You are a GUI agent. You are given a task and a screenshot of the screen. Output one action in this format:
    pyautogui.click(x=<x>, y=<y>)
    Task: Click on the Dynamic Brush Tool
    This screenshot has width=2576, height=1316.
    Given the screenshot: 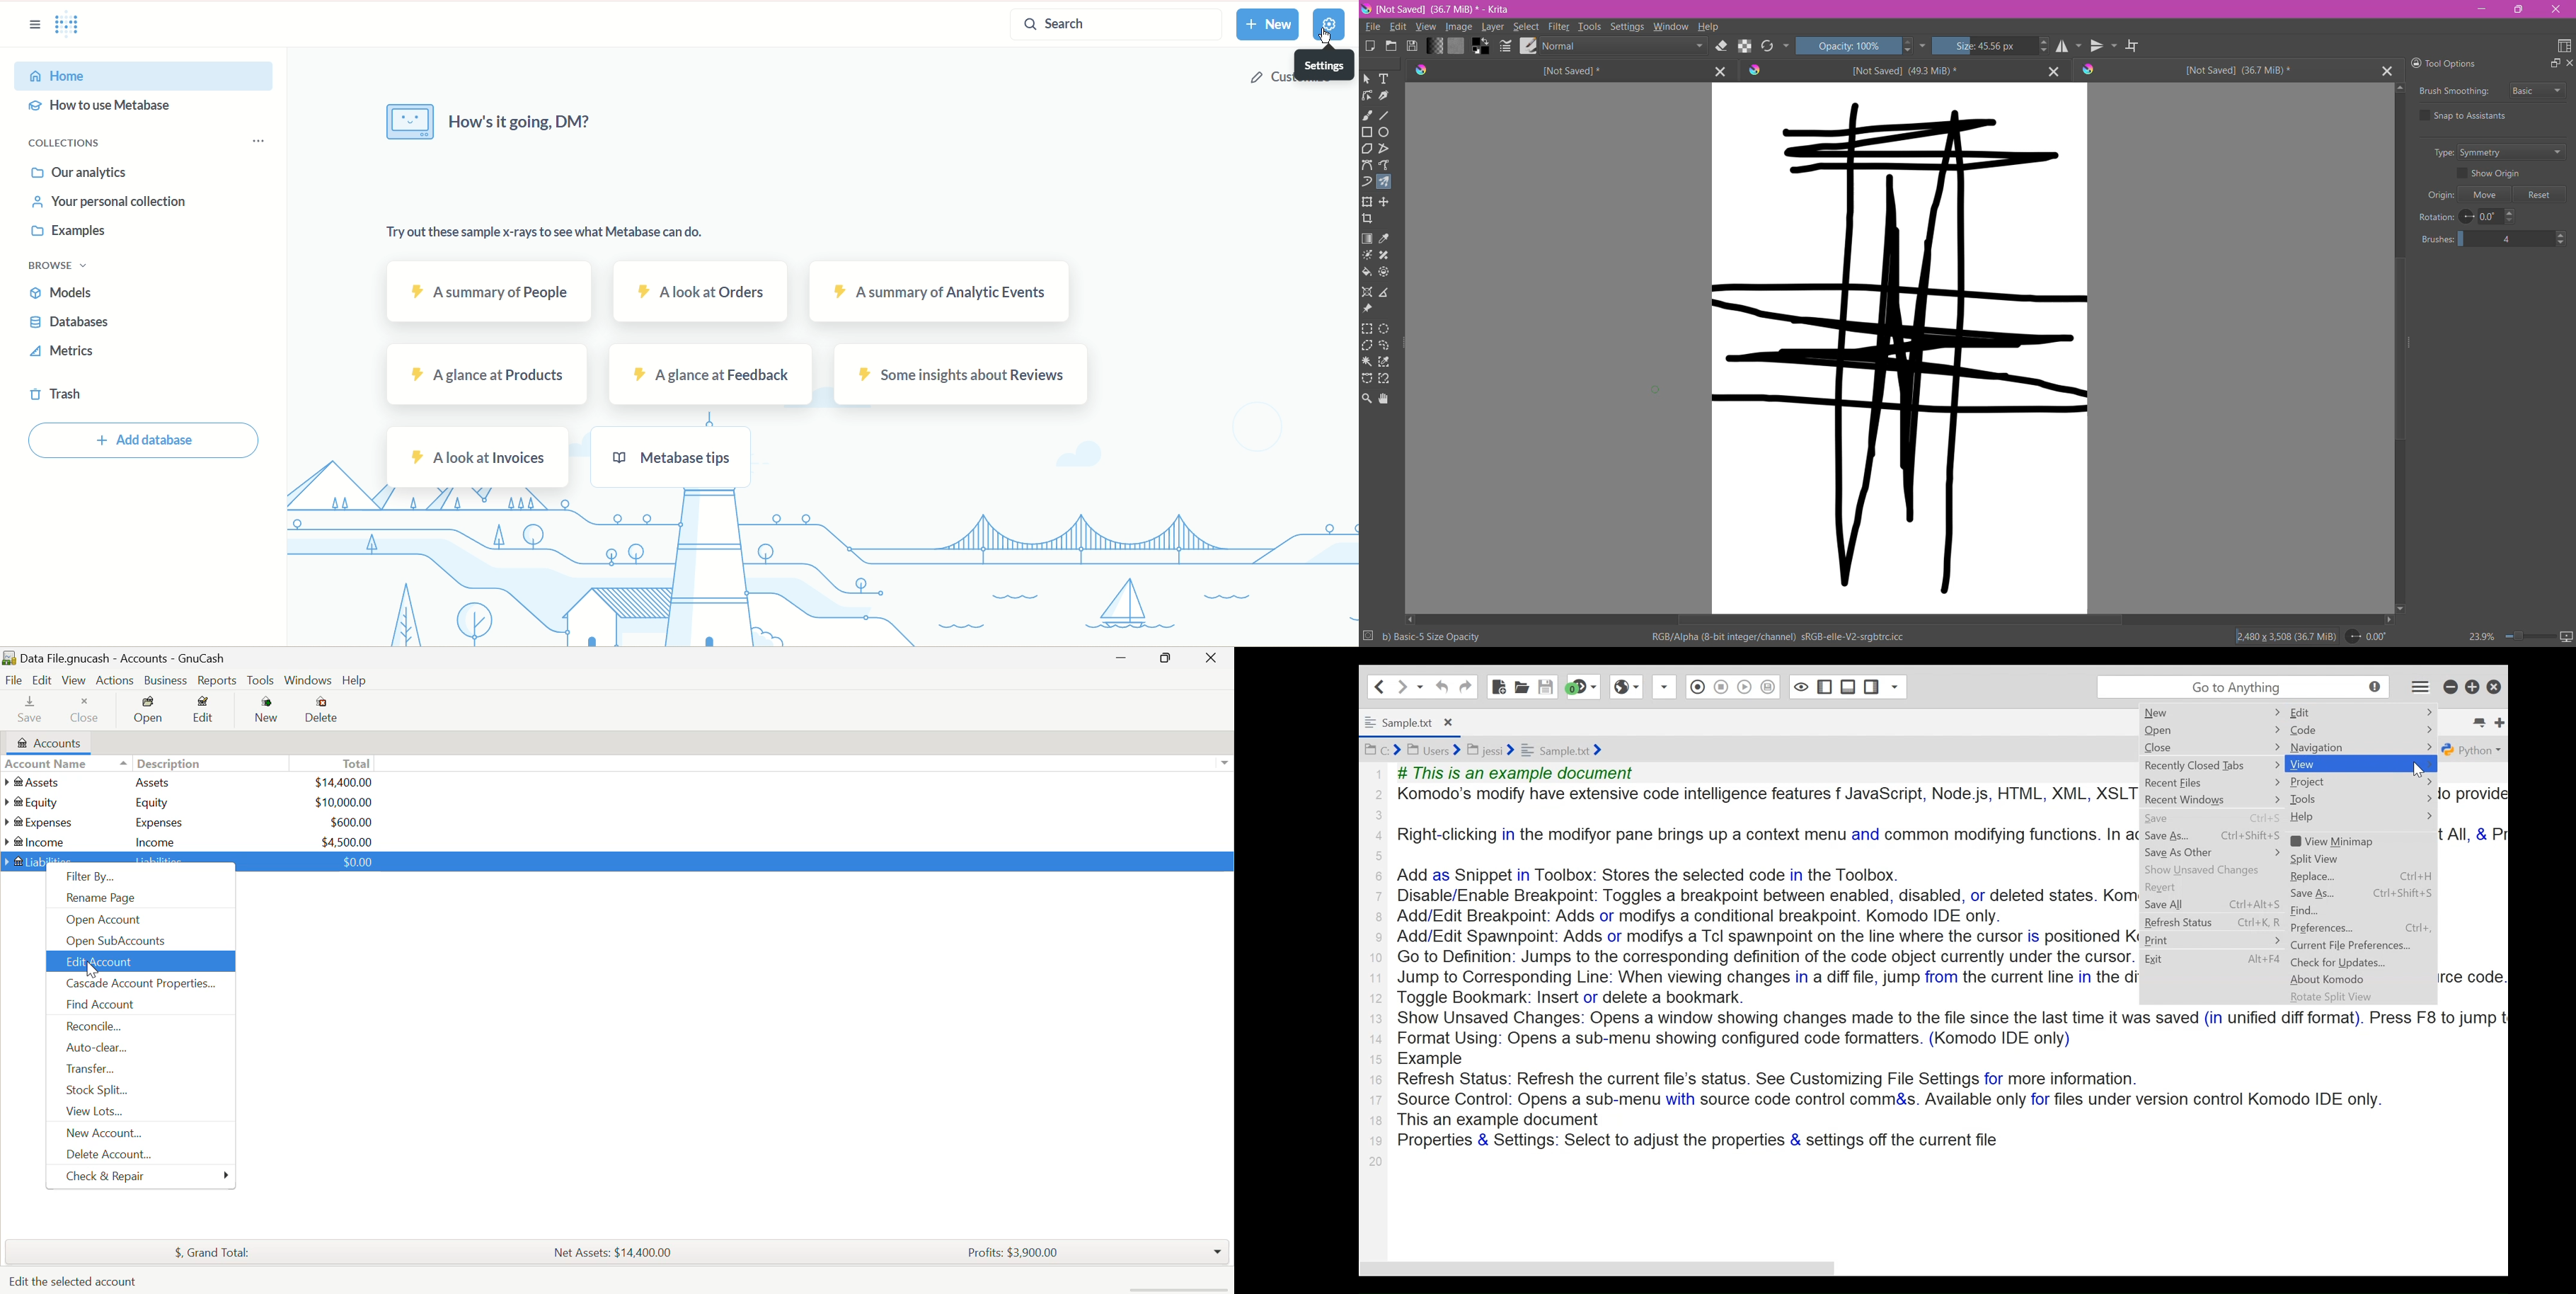 What is the action you would take?
    pyautogui.click(x=1367, y=181)
    